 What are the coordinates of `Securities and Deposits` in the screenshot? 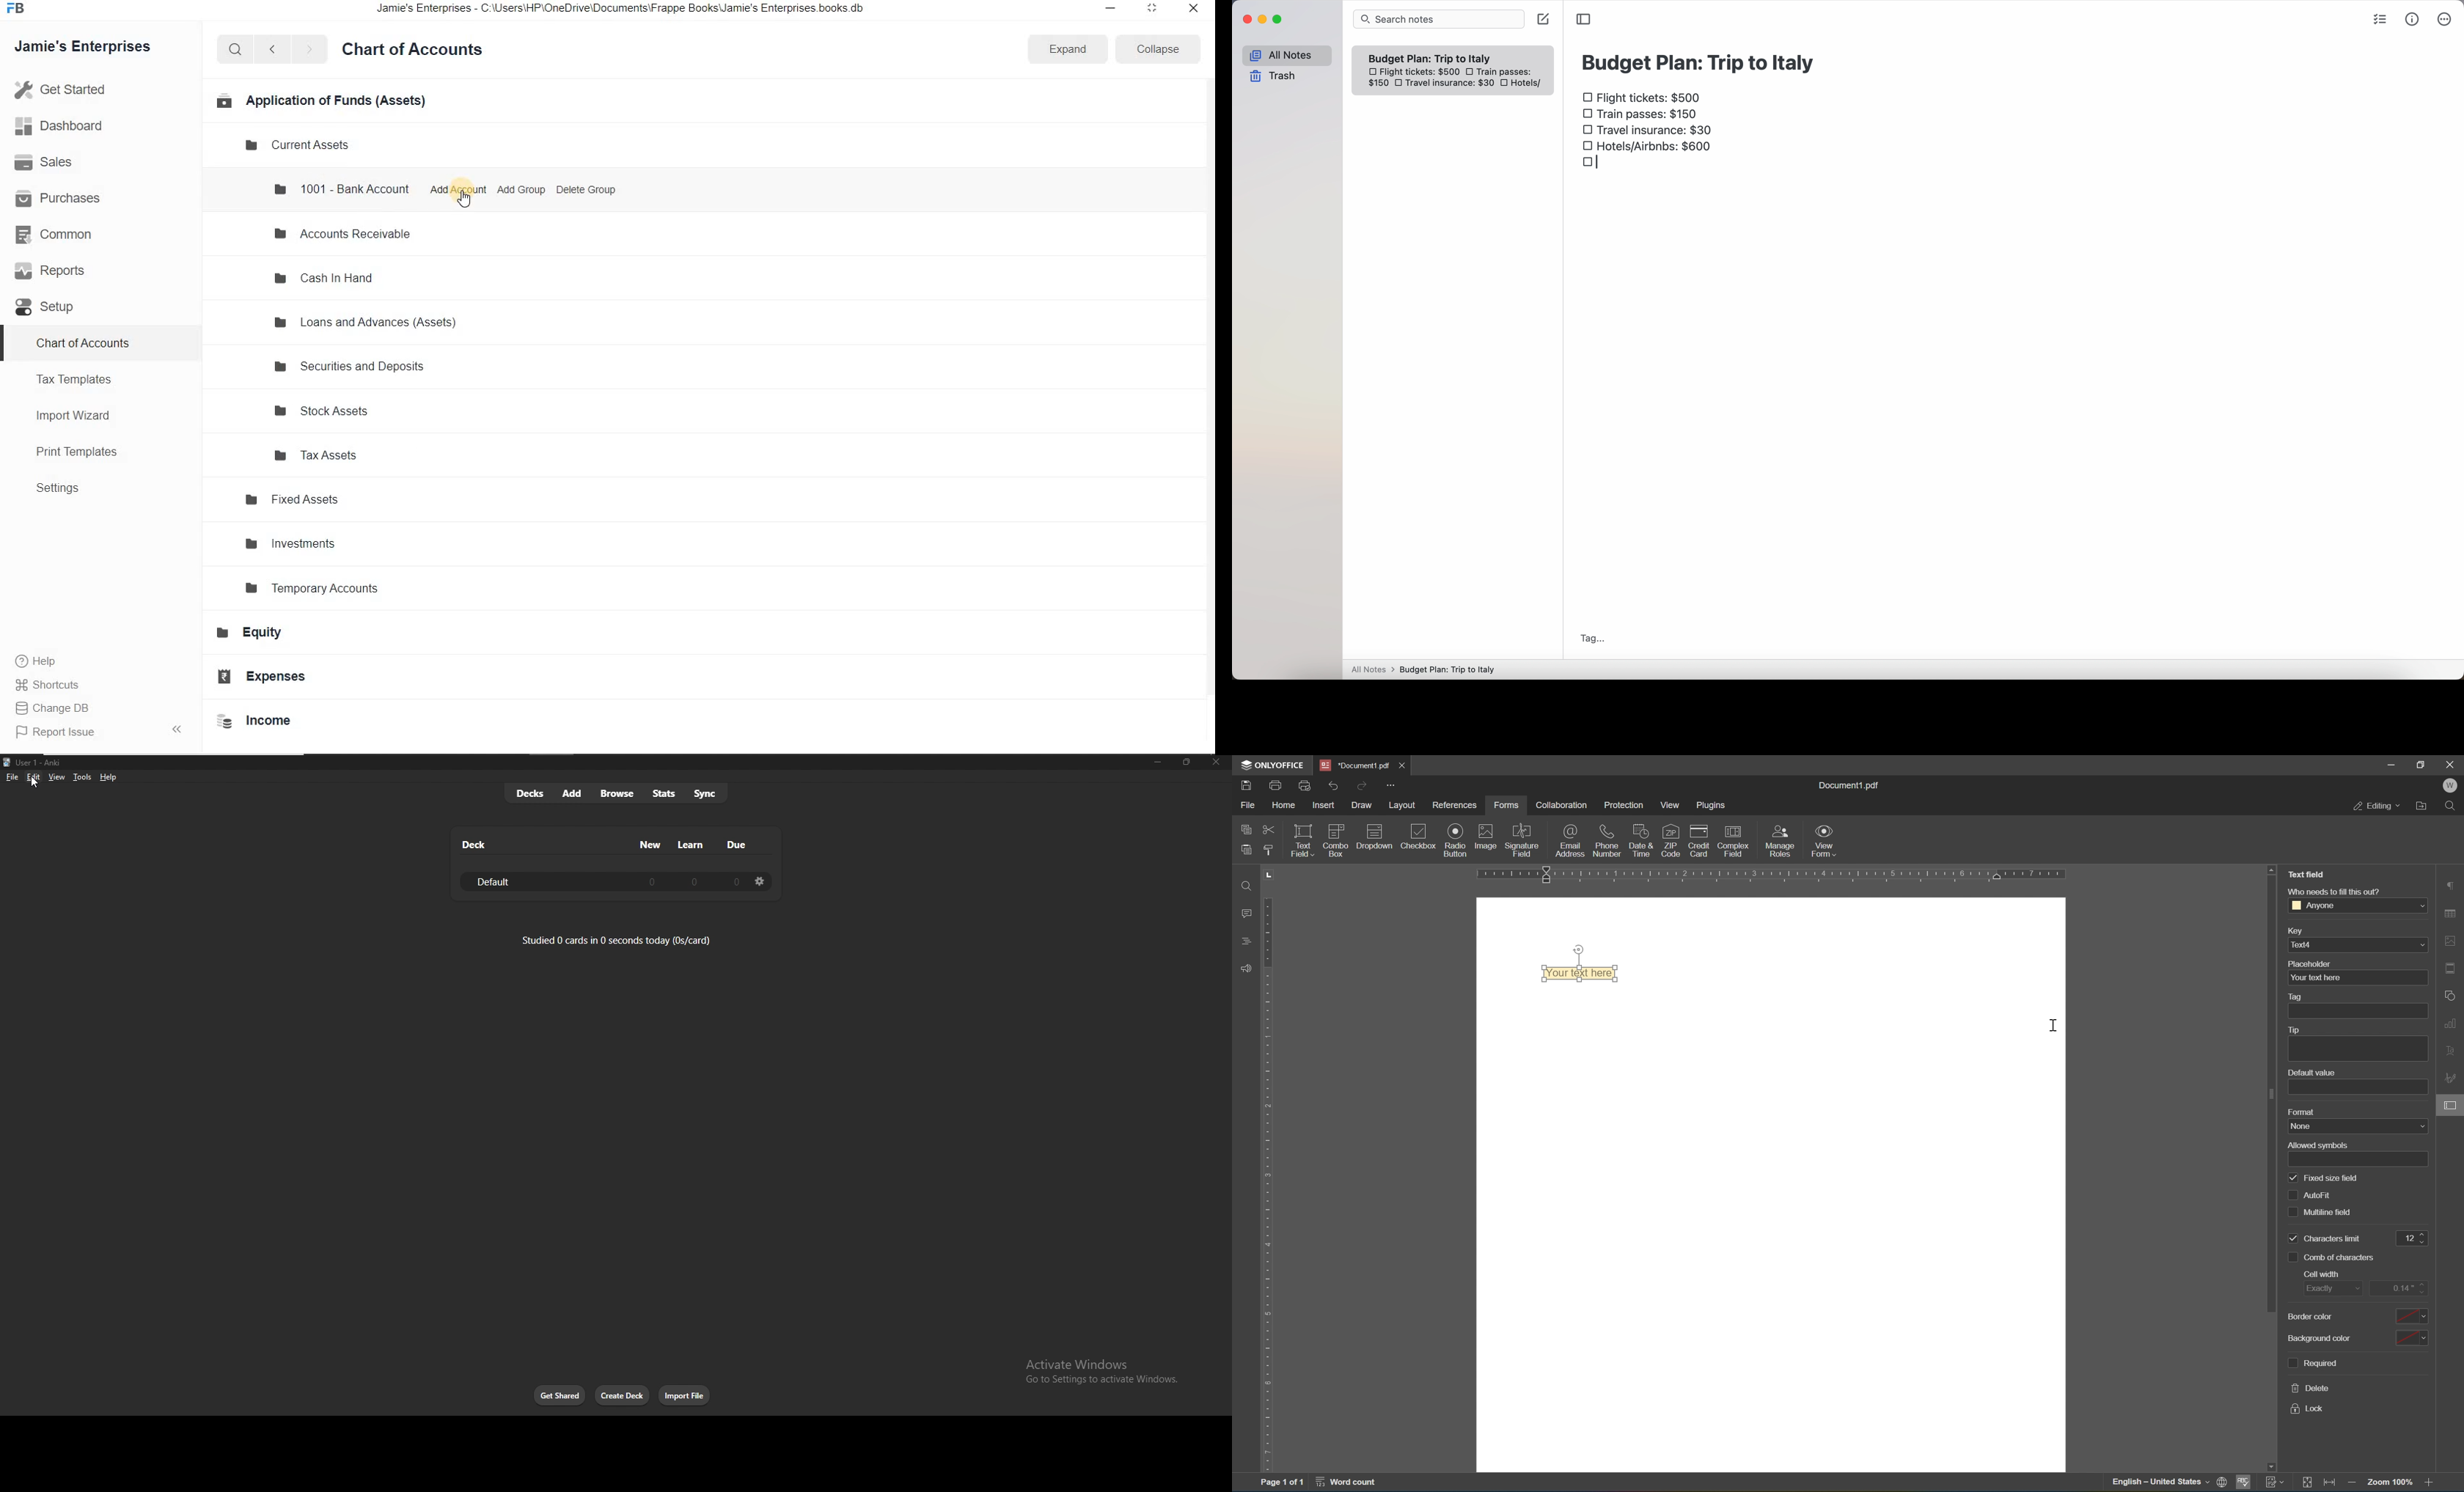 It's located at (352, 366).